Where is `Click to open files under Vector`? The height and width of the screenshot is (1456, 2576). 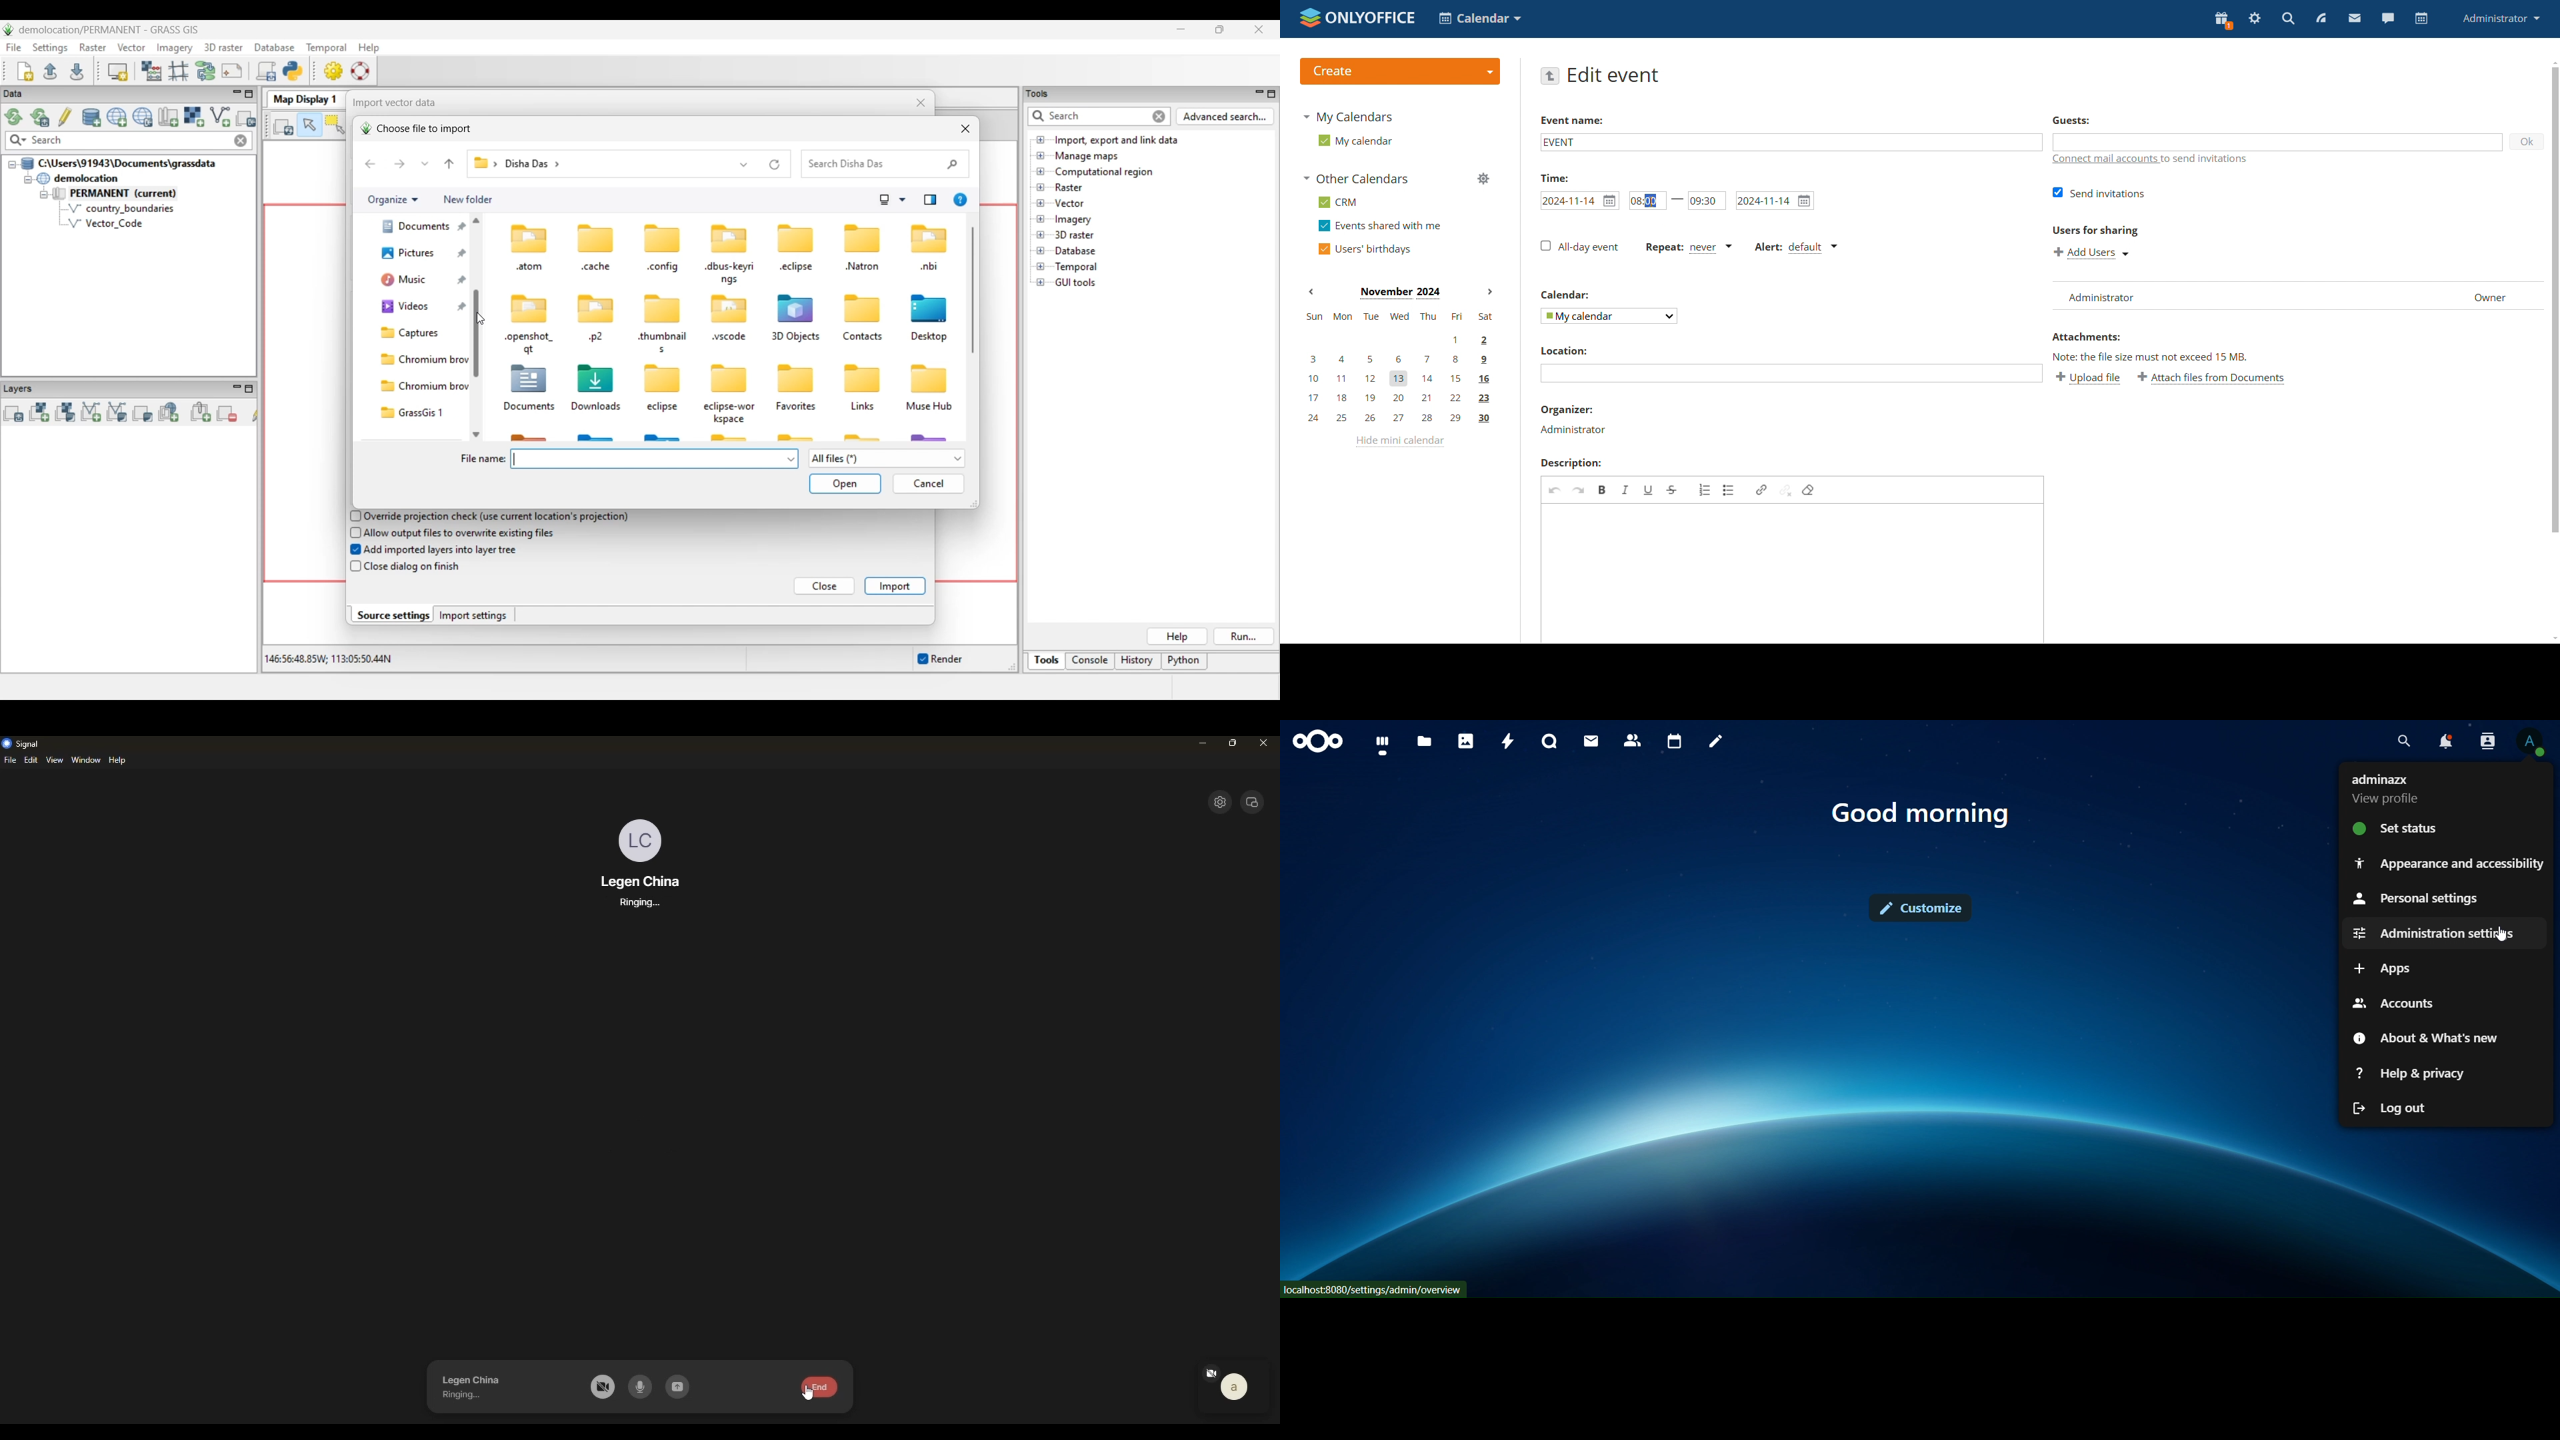
Click to open files under Vector is located at coordinates (1041, 203).